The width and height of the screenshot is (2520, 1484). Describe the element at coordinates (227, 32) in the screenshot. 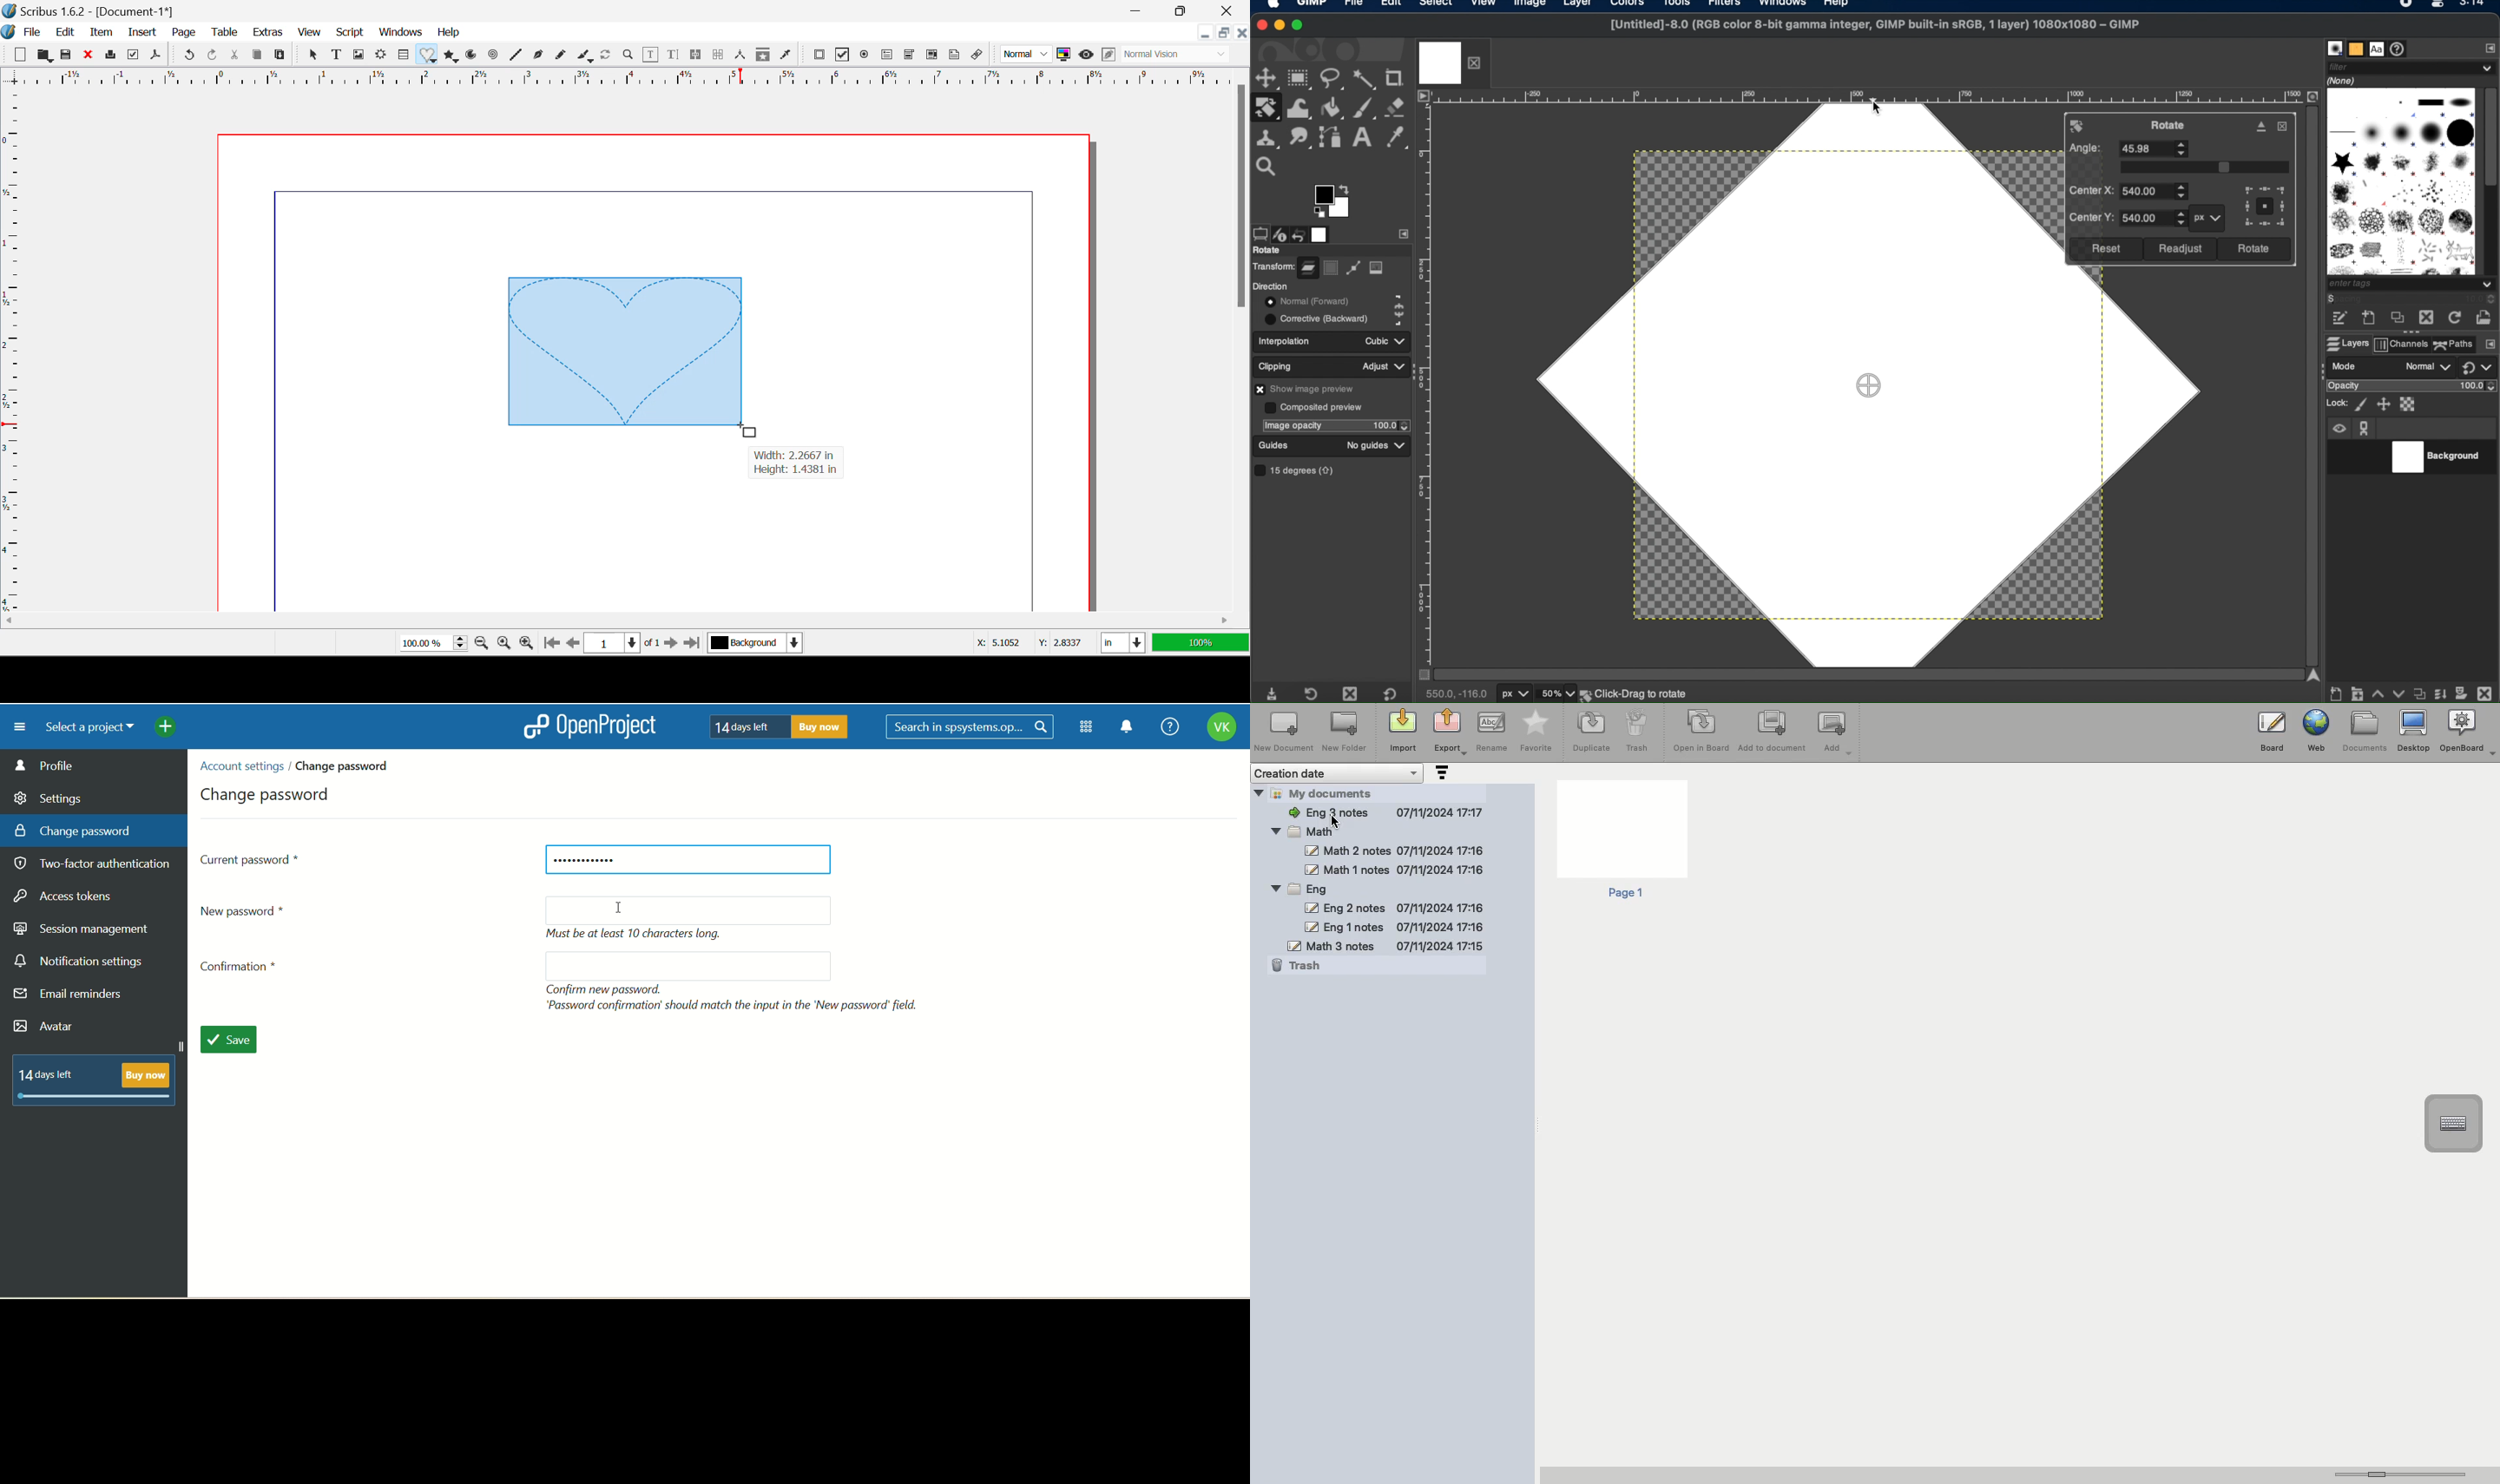

I see `Table` at that location.